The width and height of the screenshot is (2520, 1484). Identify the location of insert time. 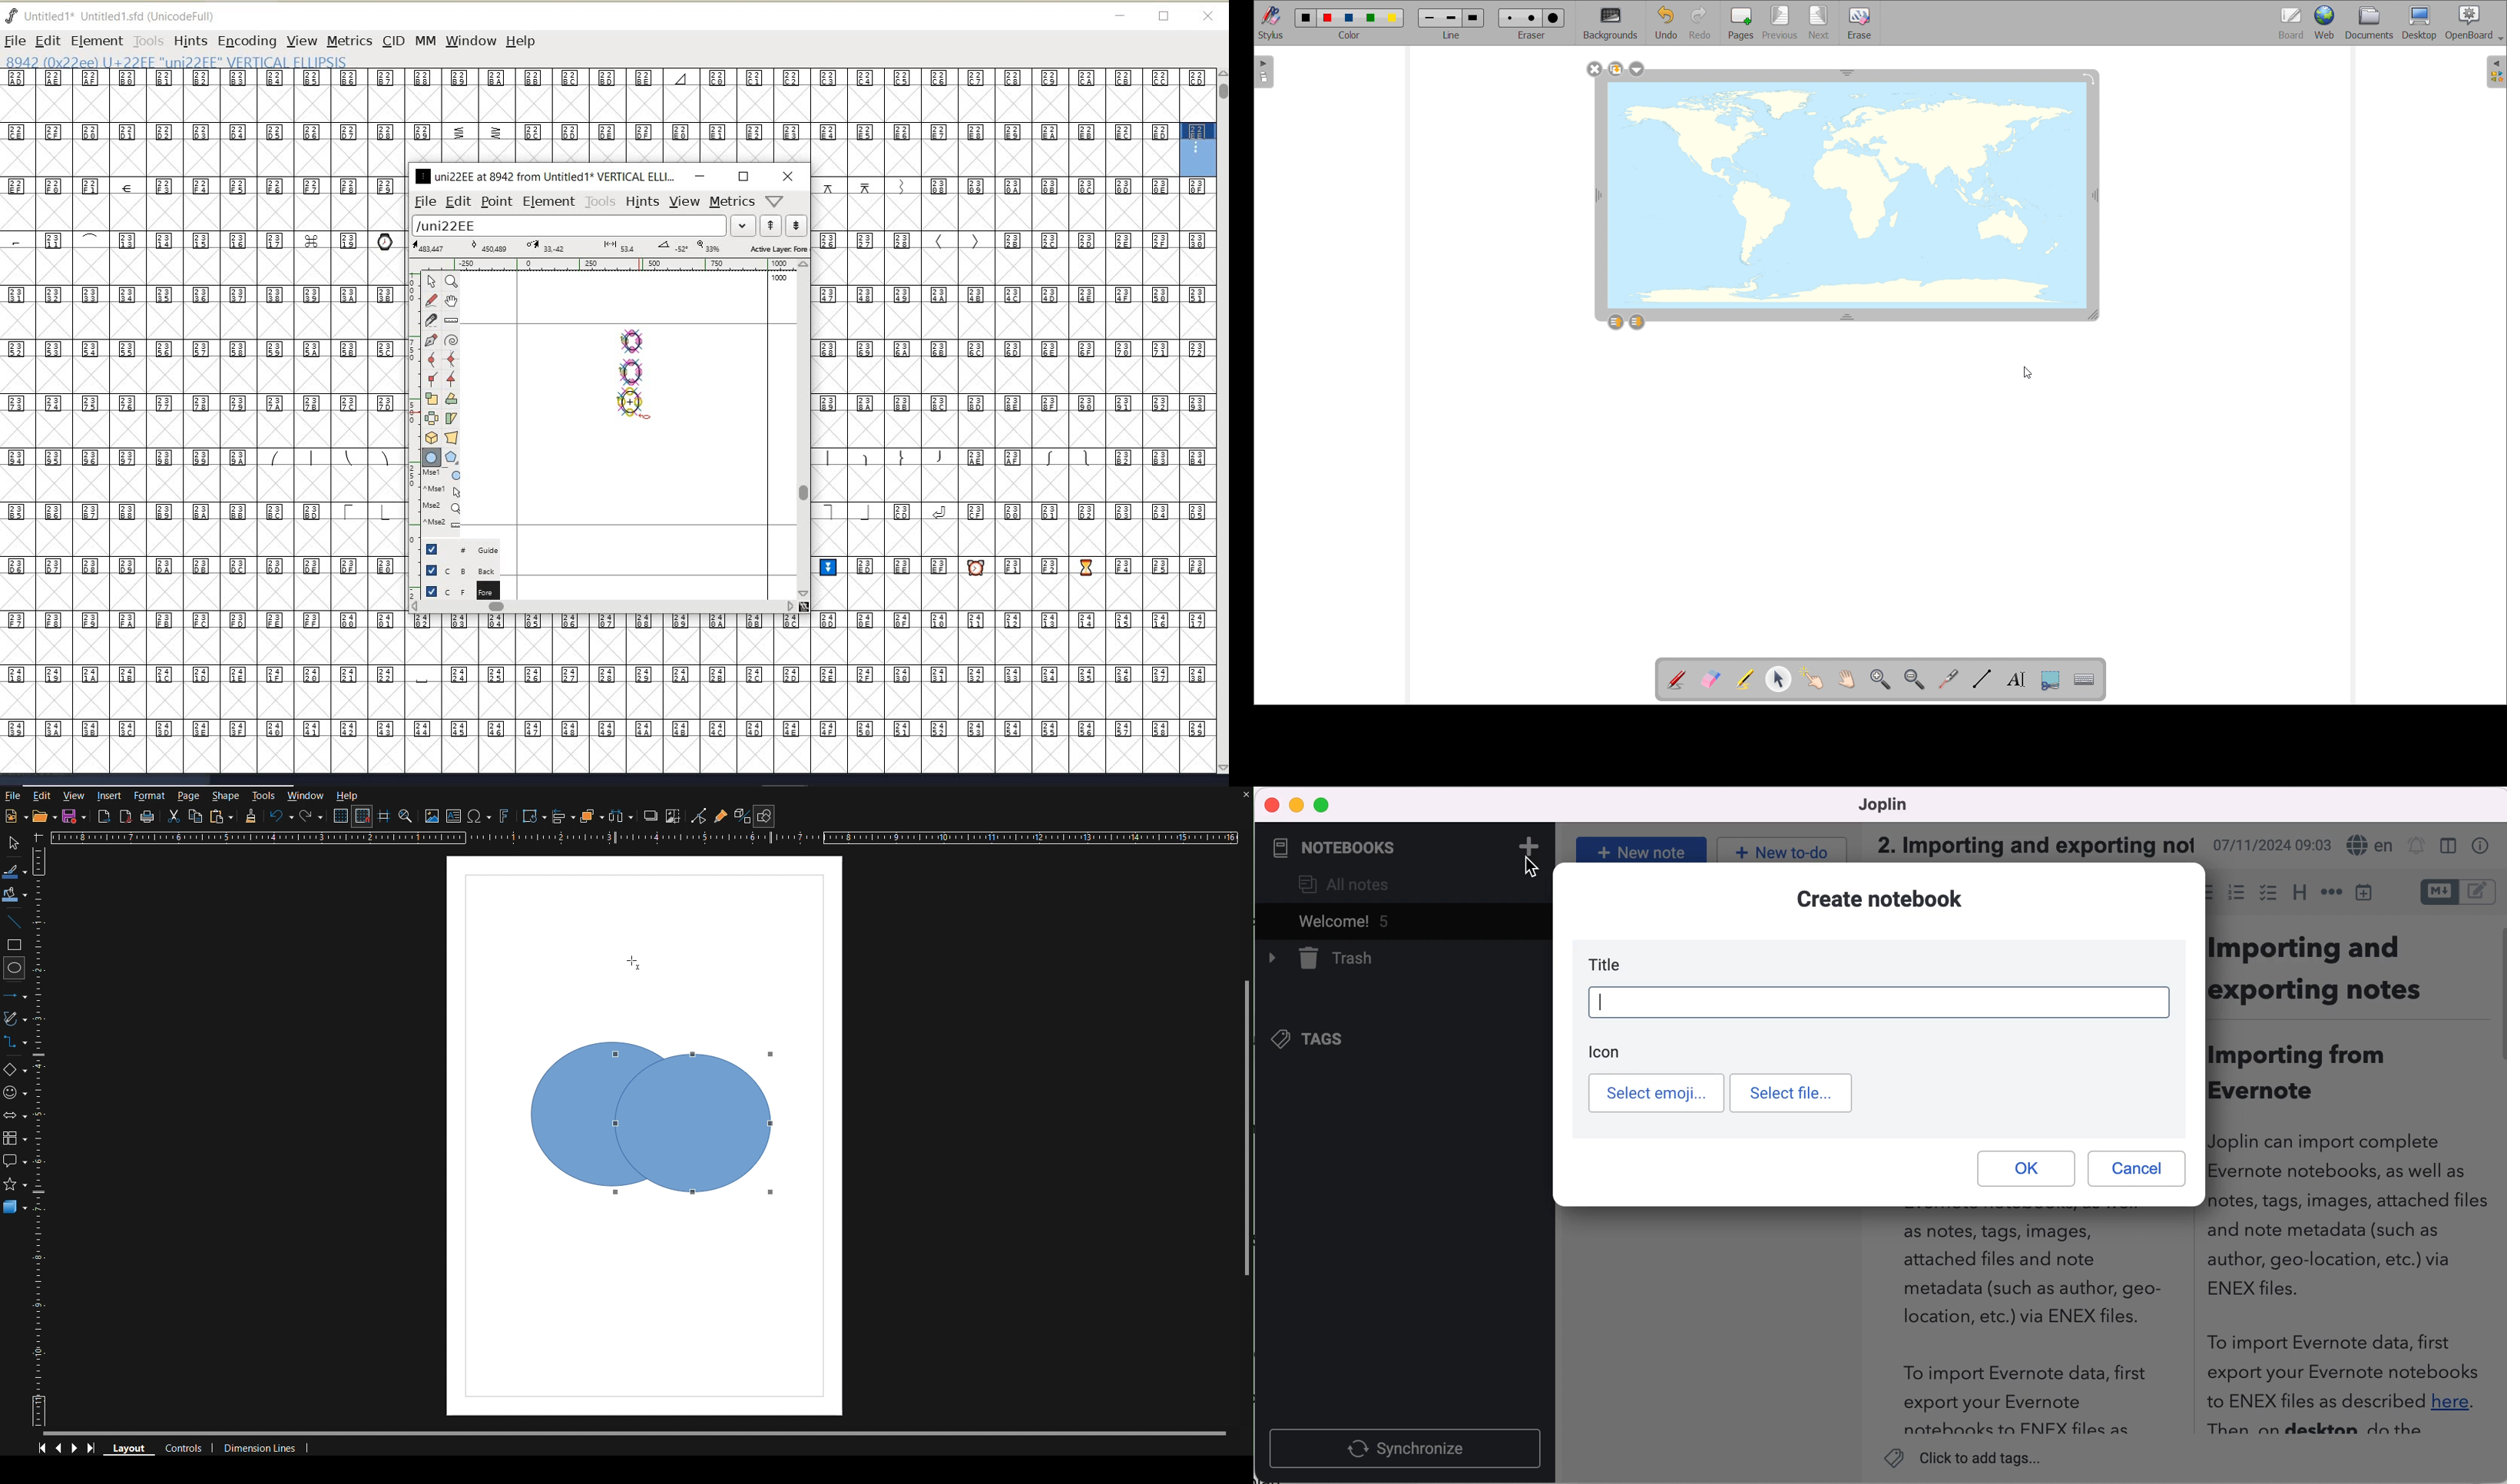
(2366, 893).